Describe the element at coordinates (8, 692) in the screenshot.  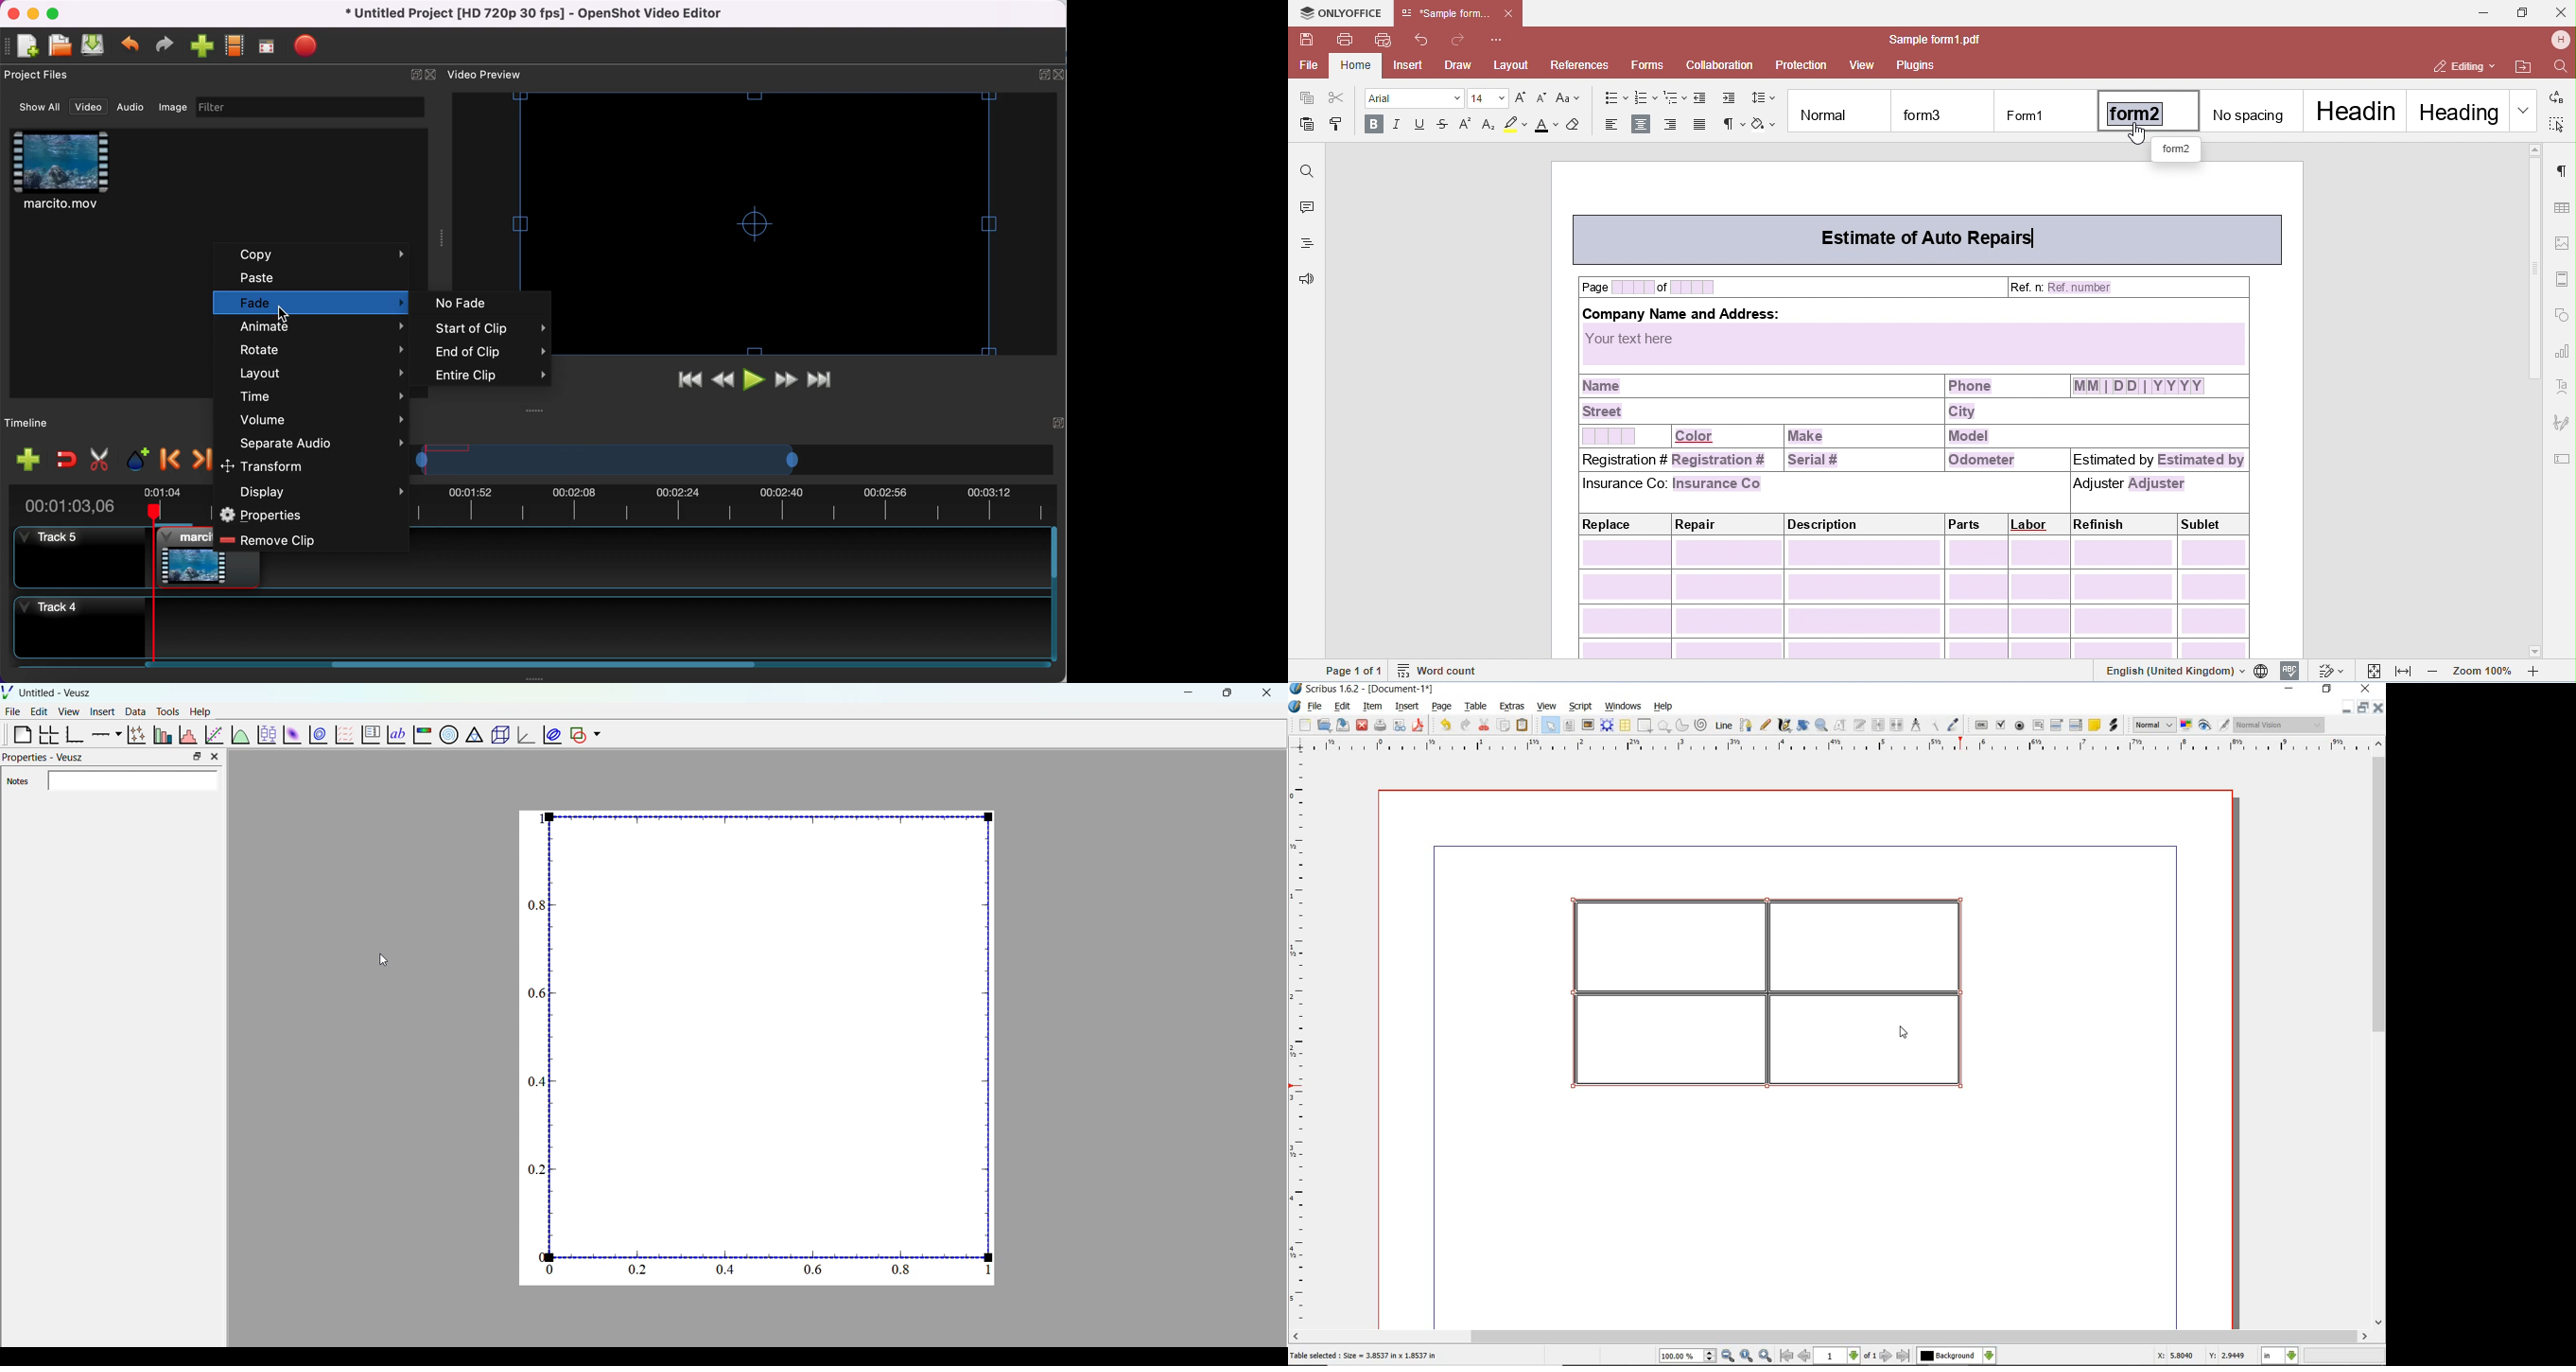
I see `logo of Veusz` at that location.